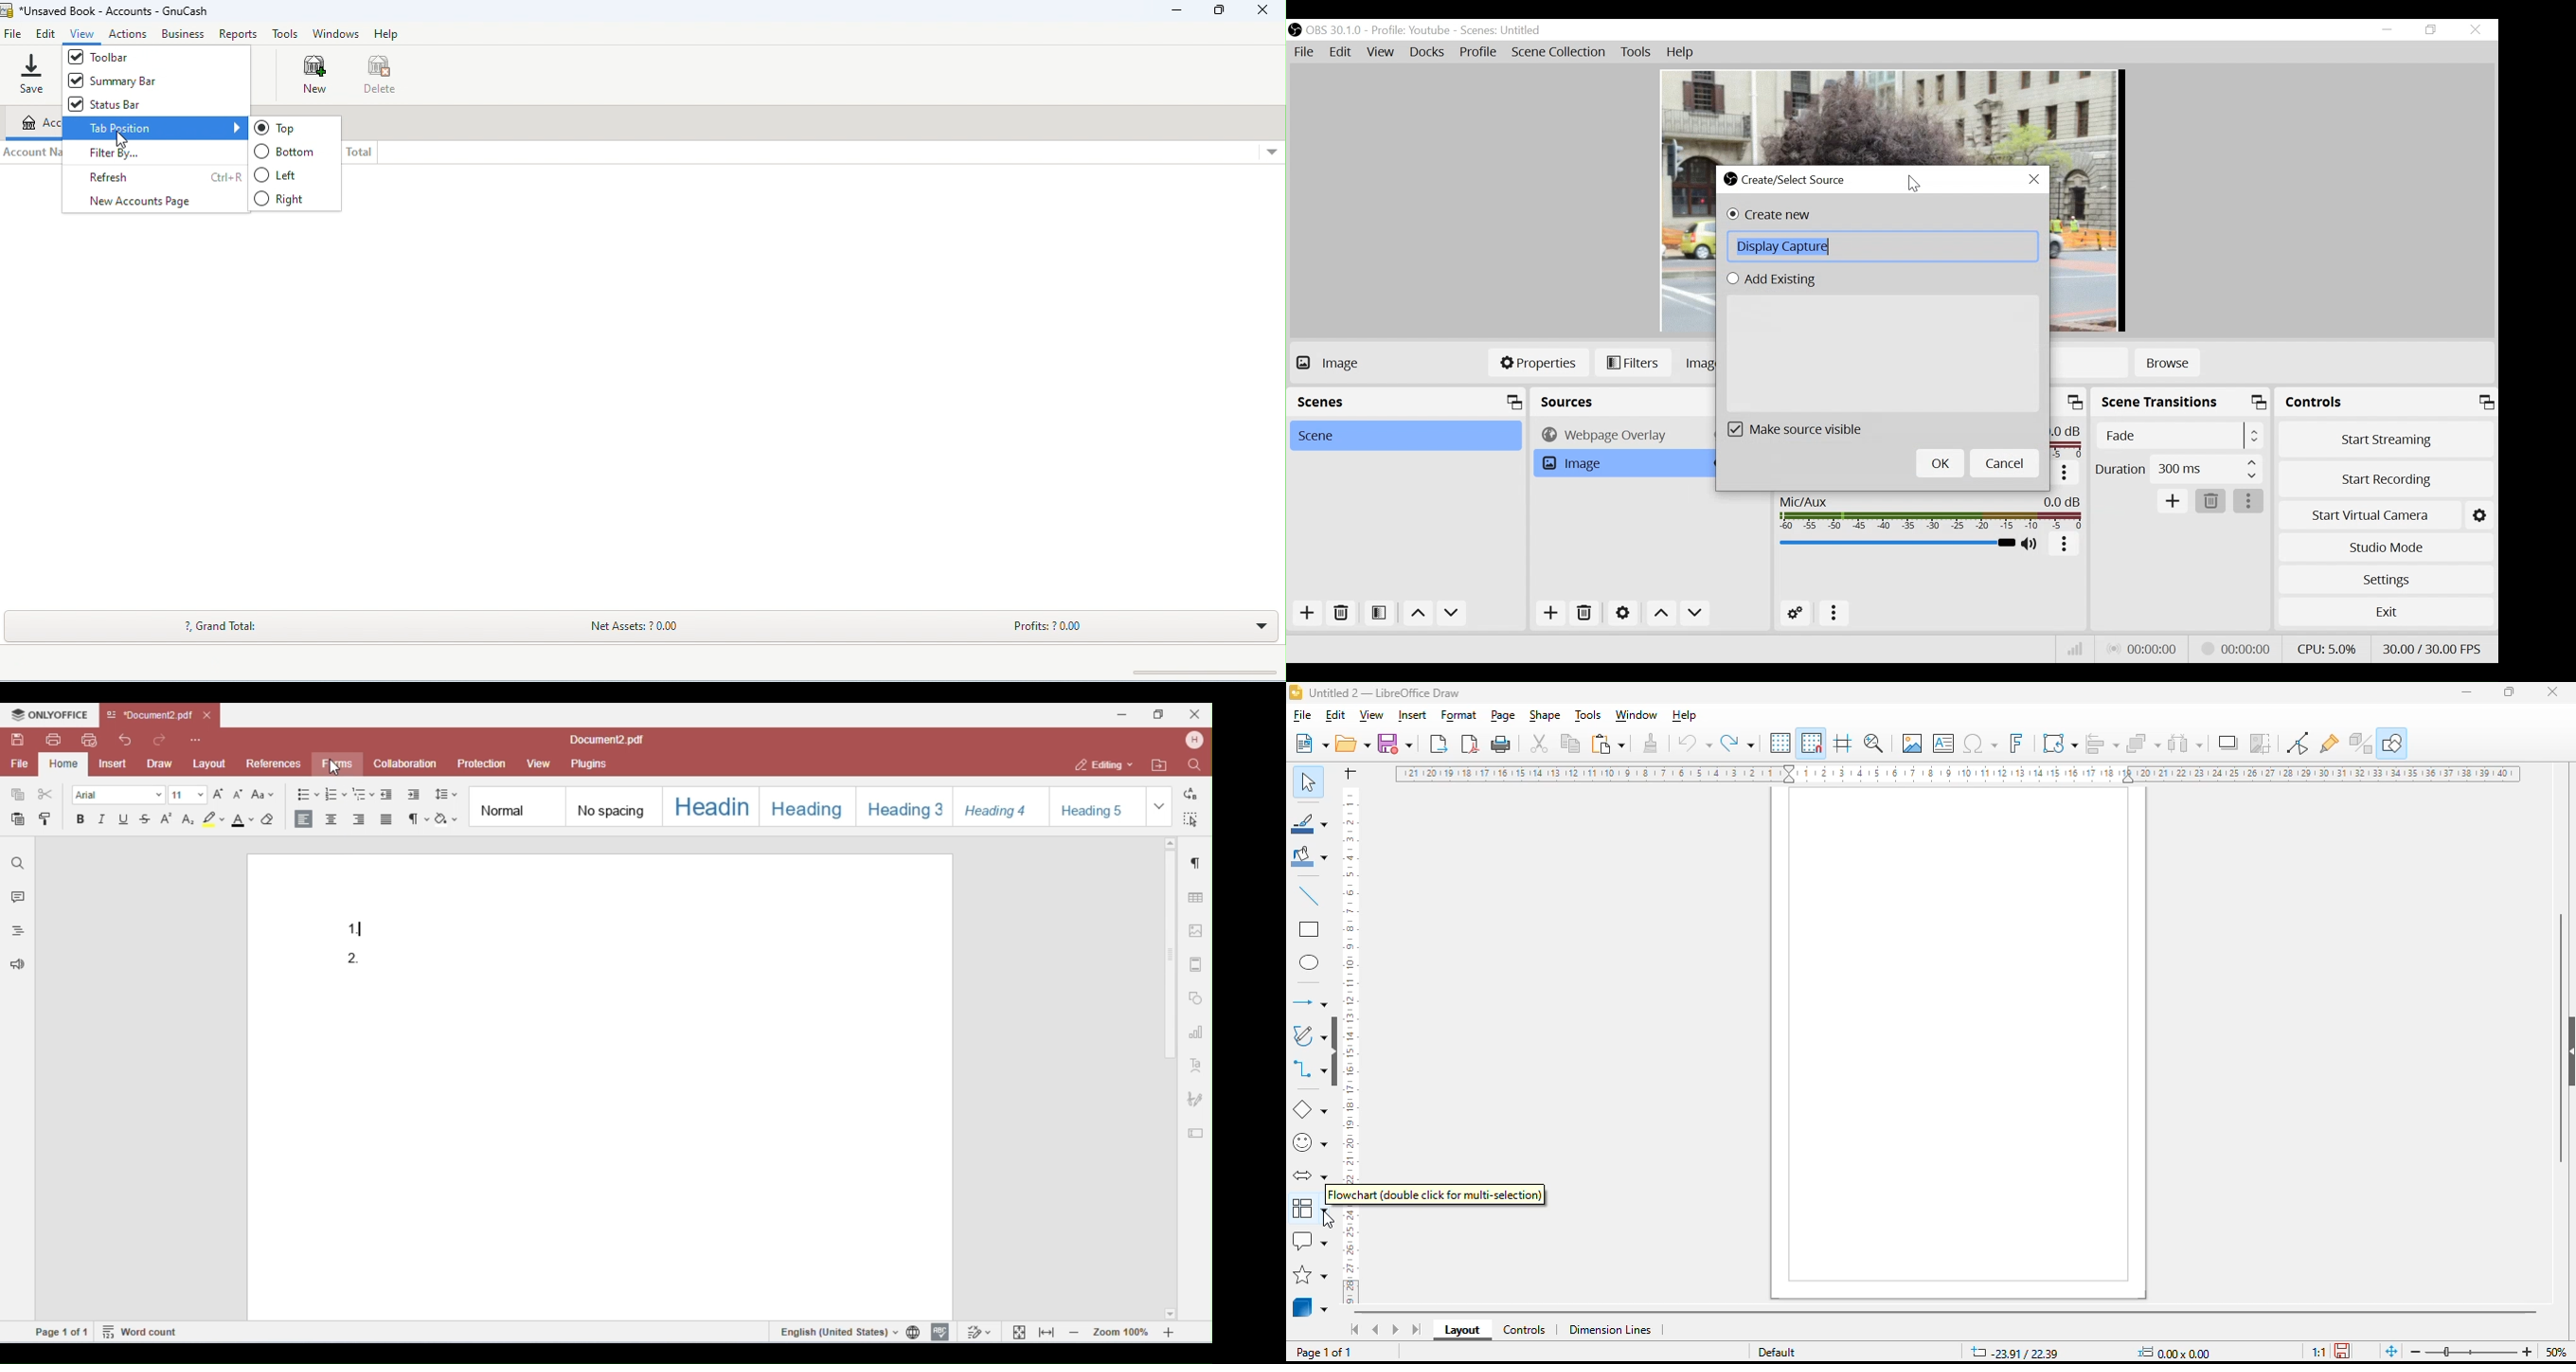  Describe the element at coordinates (651, 625) in the screenshot. I see `net assets` at that location.